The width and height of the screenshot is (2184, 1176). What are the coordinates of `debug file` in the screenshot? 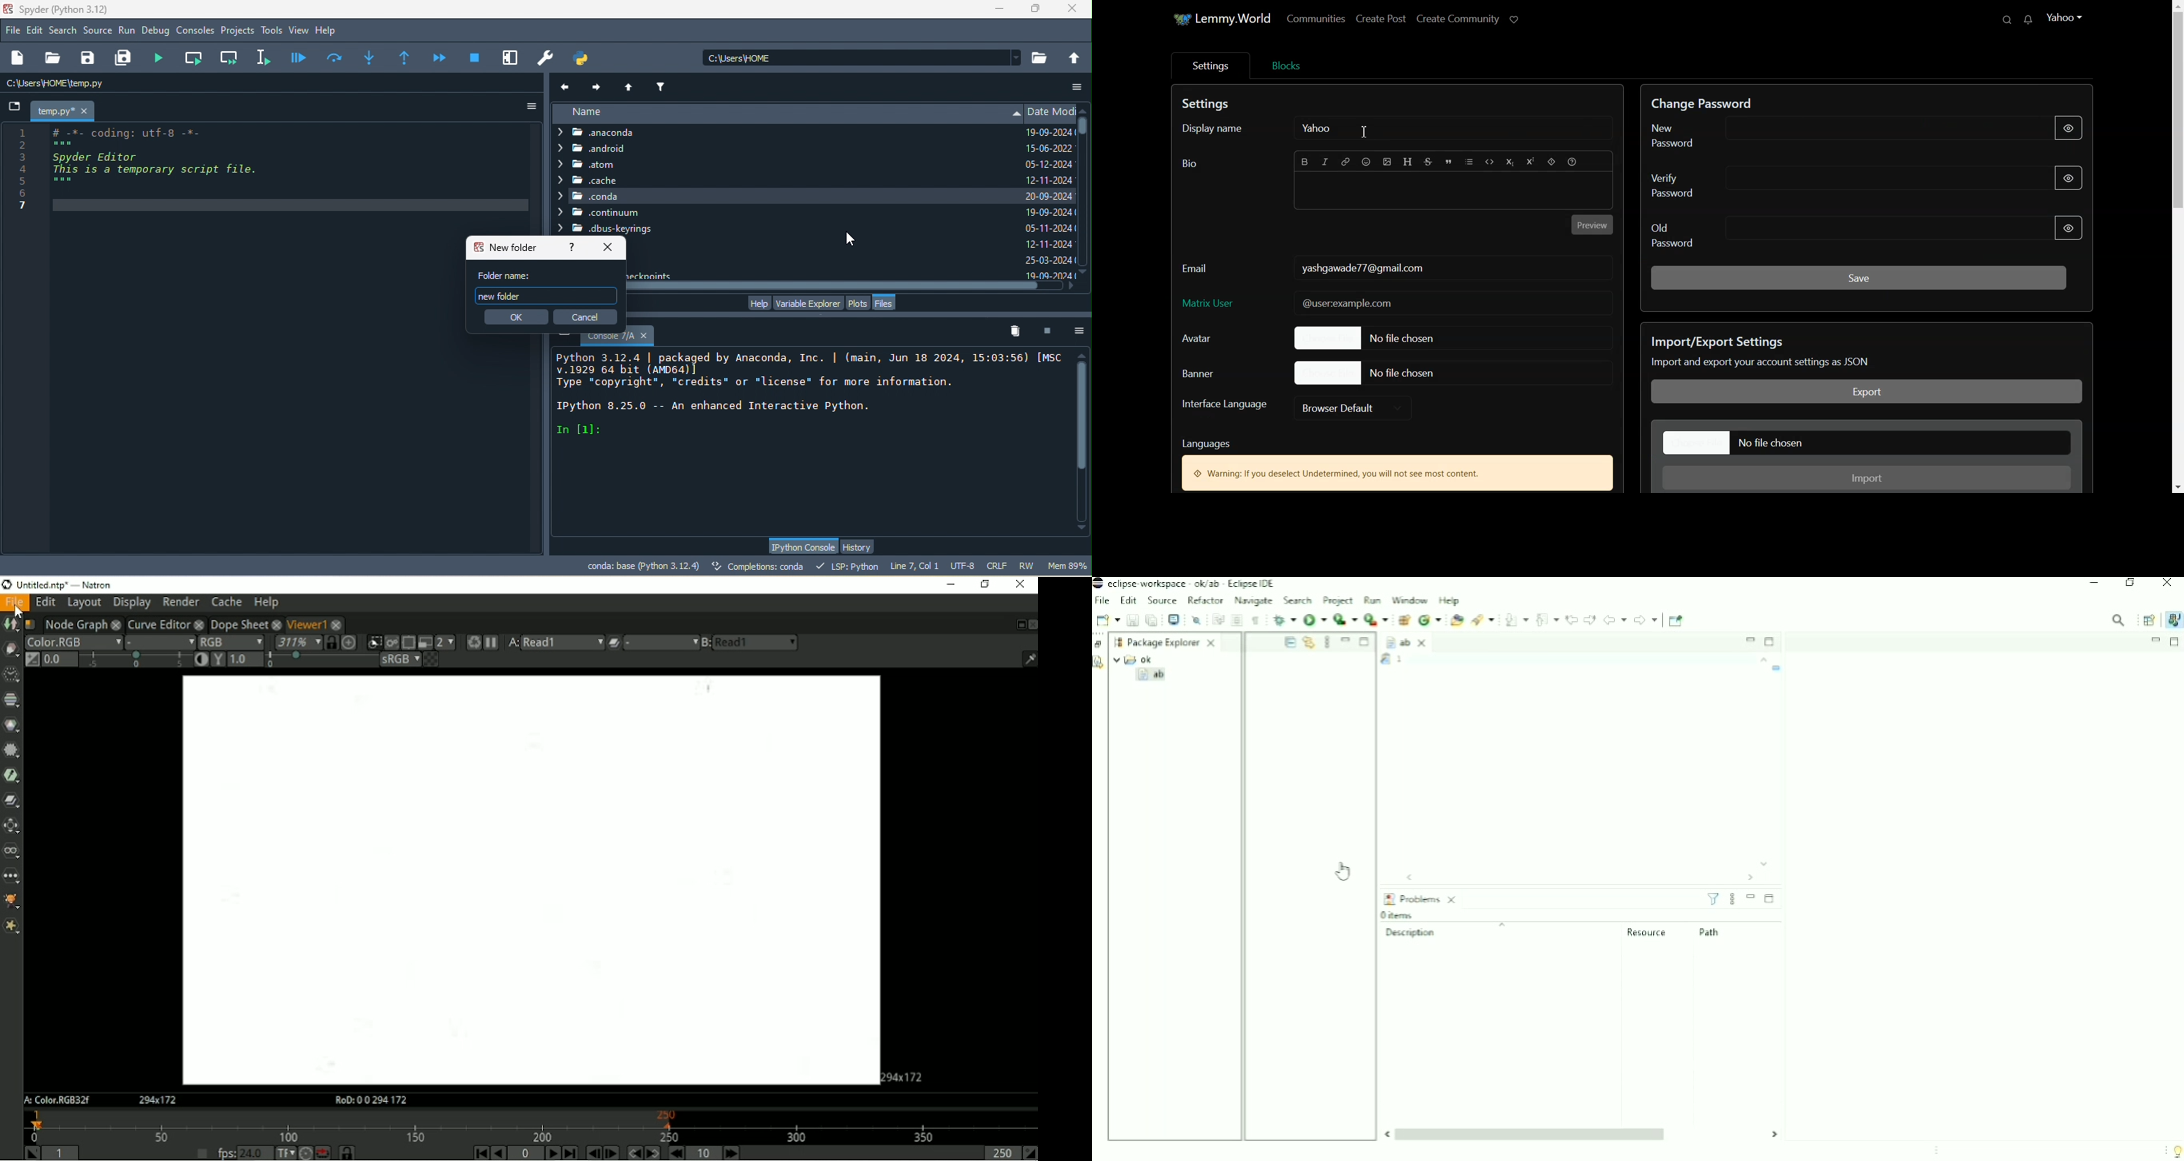 It's located at (299, 57).